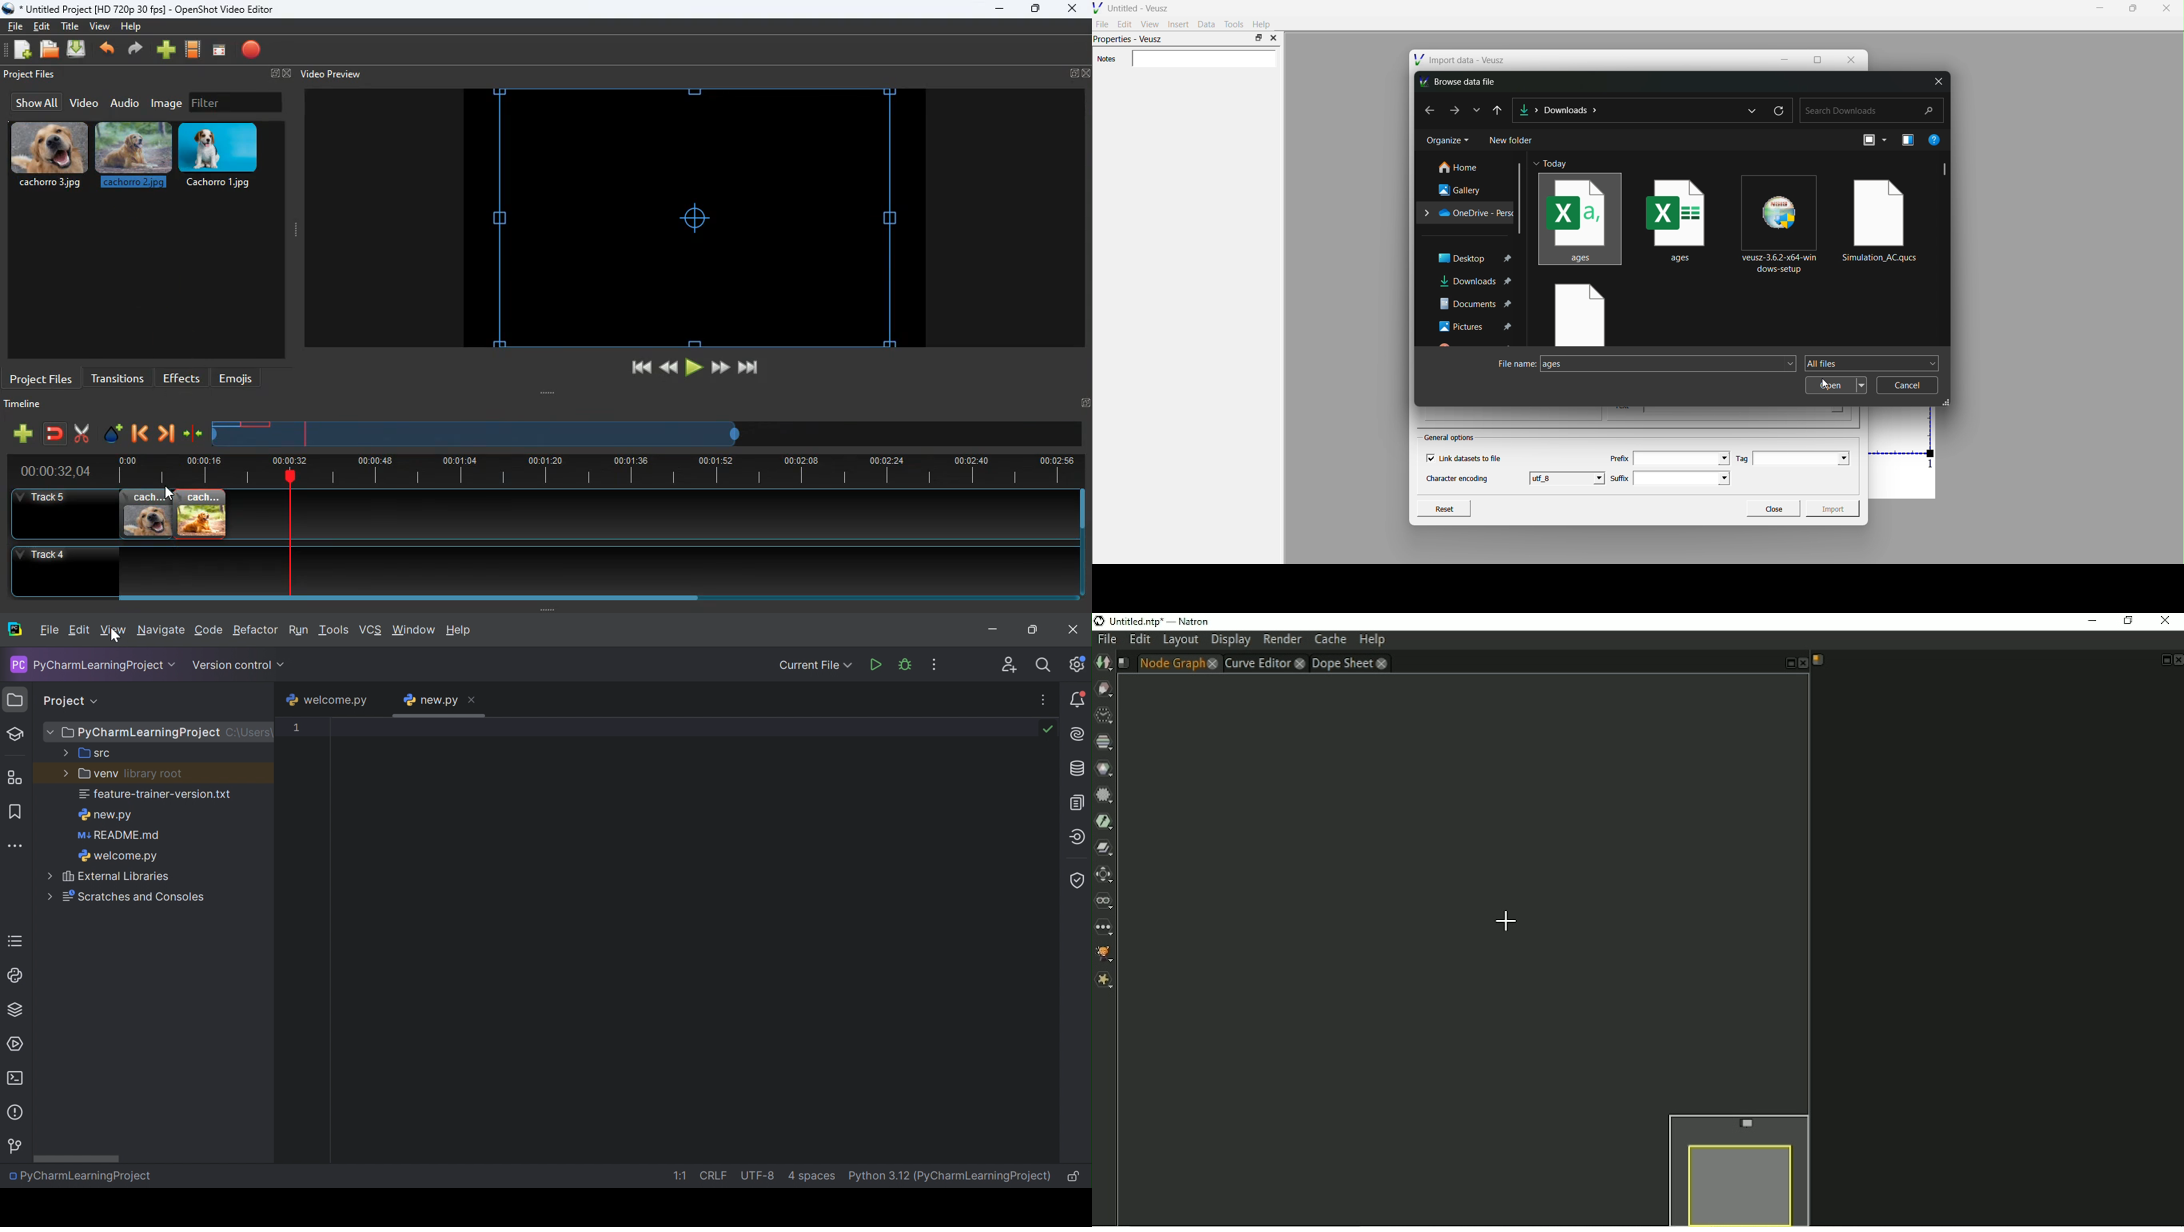 The width and height of the screenshot is (2184, 1232). What do you see at coordinates (1078, 769) in the screenshot?
I see `Database` at bounding box center [1078, 769].